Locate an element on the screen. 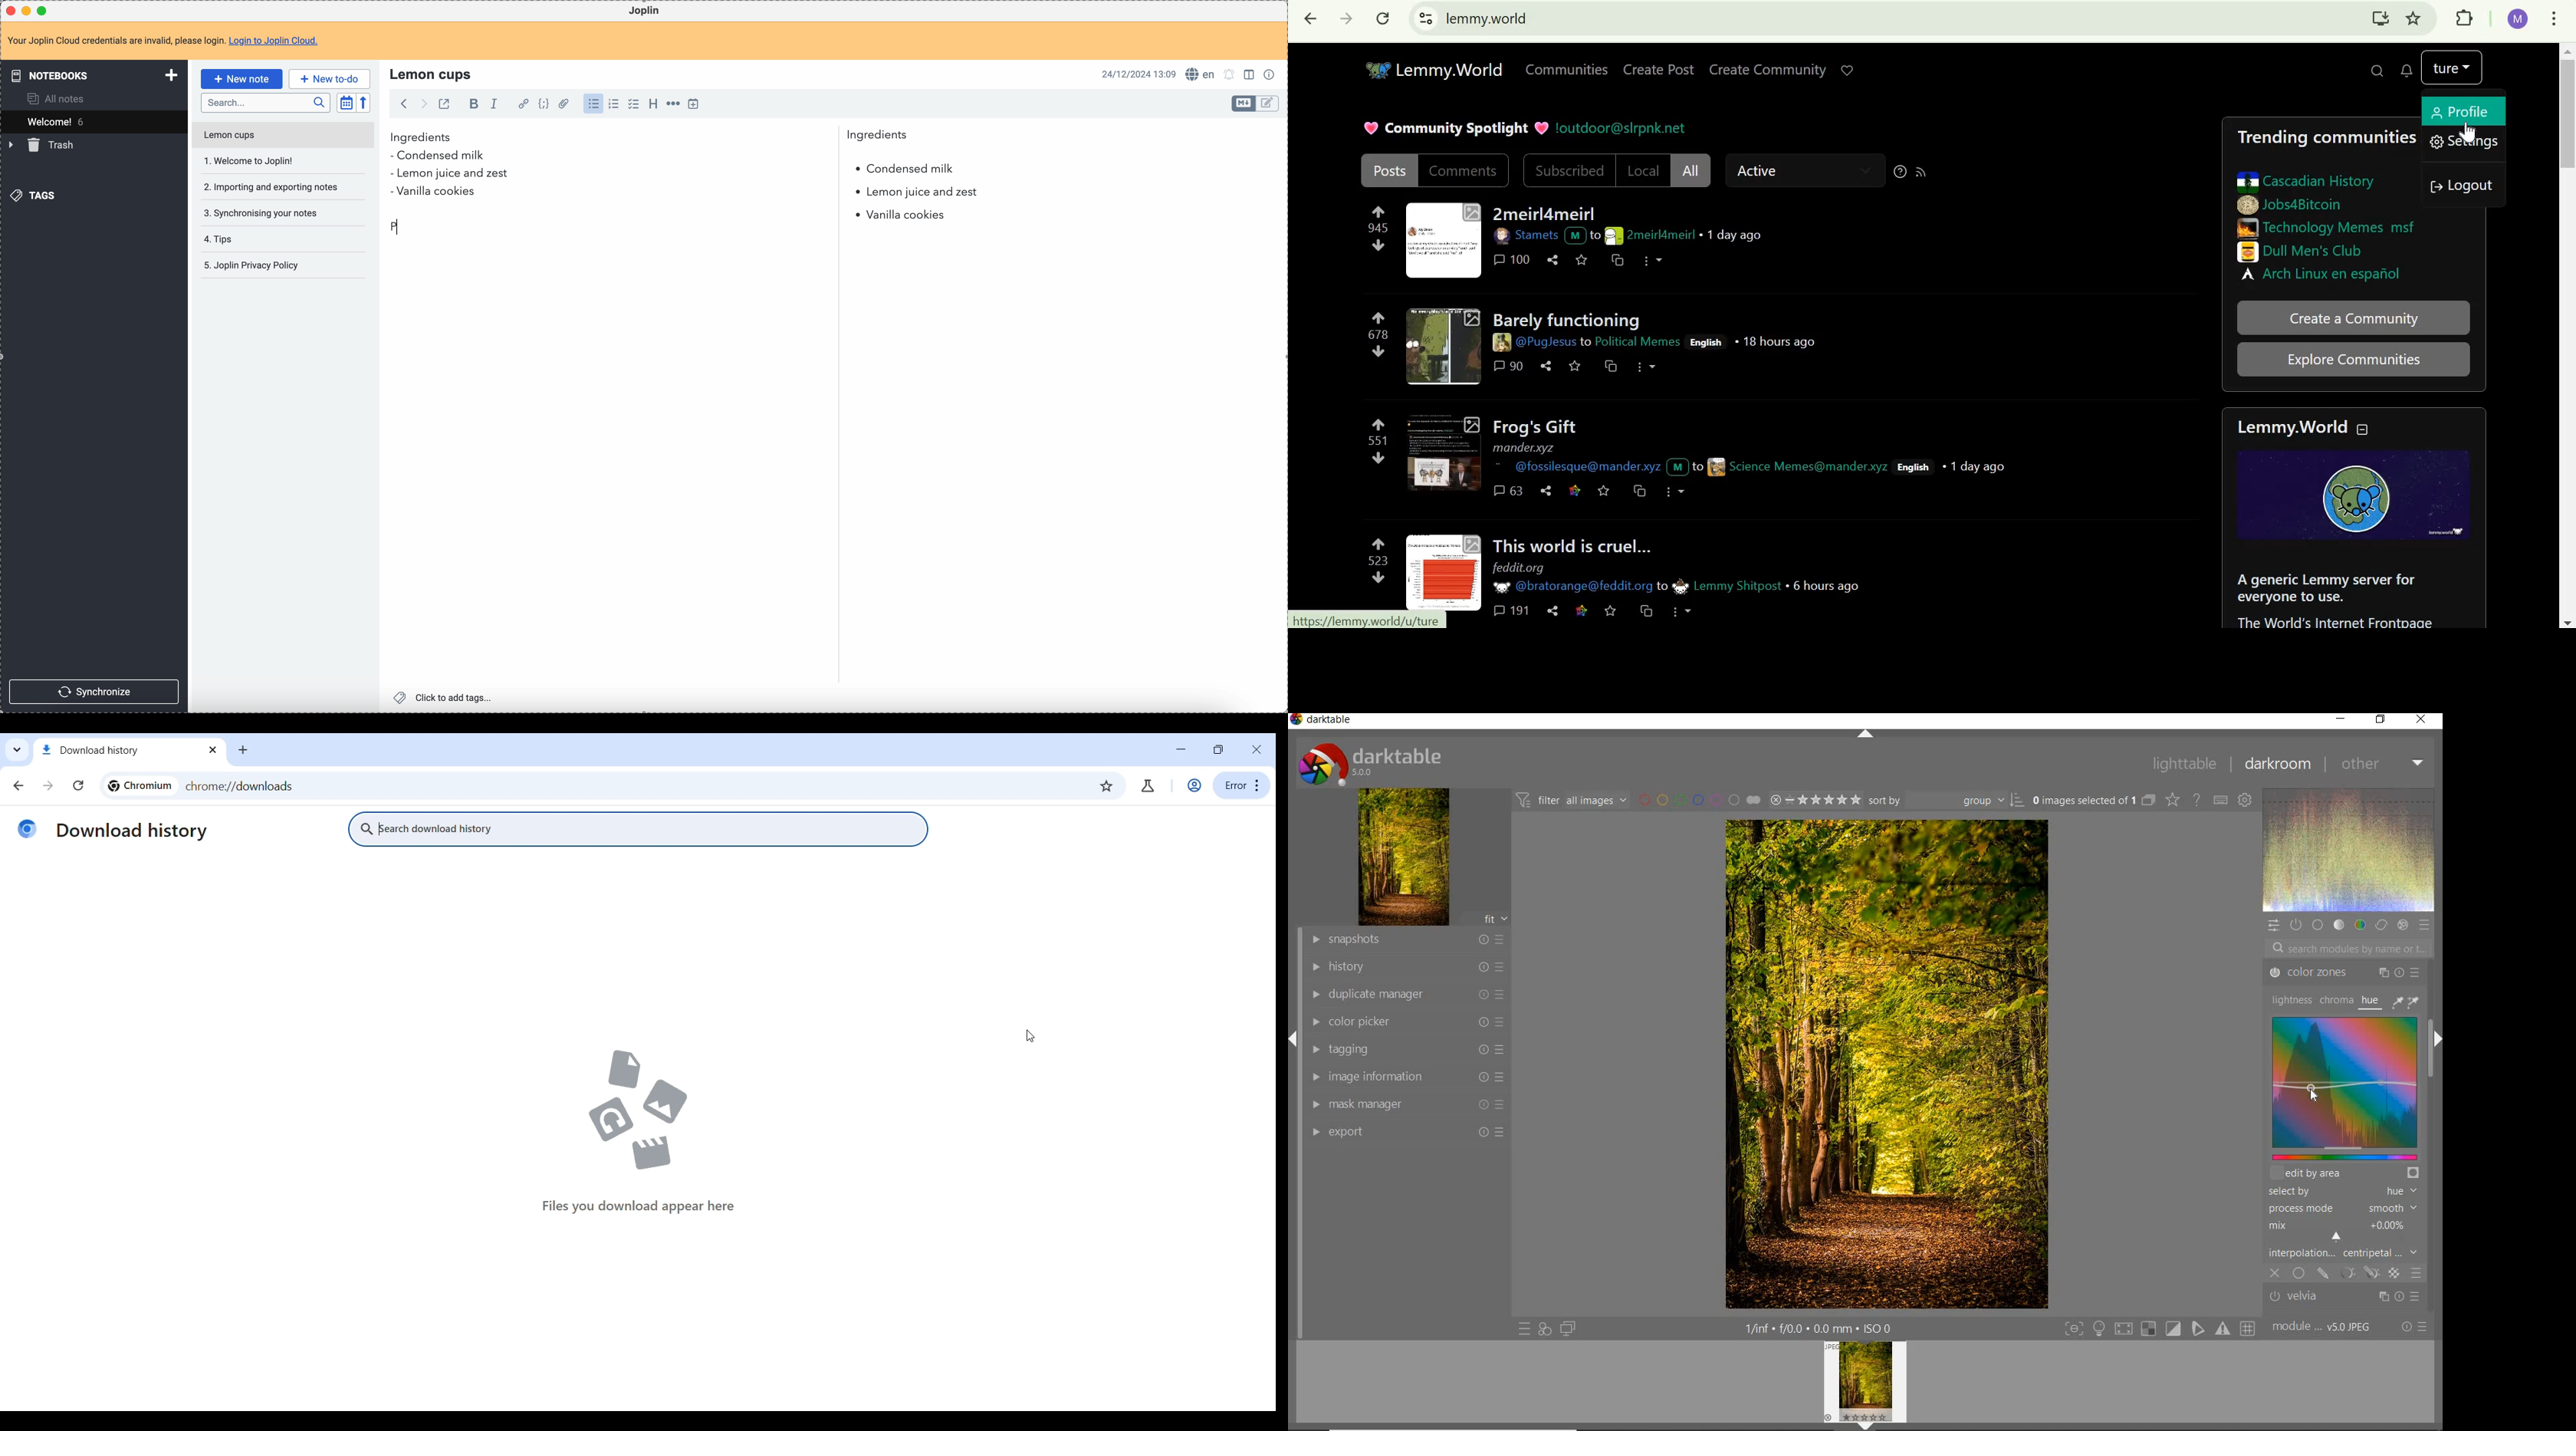  reverse sort order is located at coordinates (365, 103).